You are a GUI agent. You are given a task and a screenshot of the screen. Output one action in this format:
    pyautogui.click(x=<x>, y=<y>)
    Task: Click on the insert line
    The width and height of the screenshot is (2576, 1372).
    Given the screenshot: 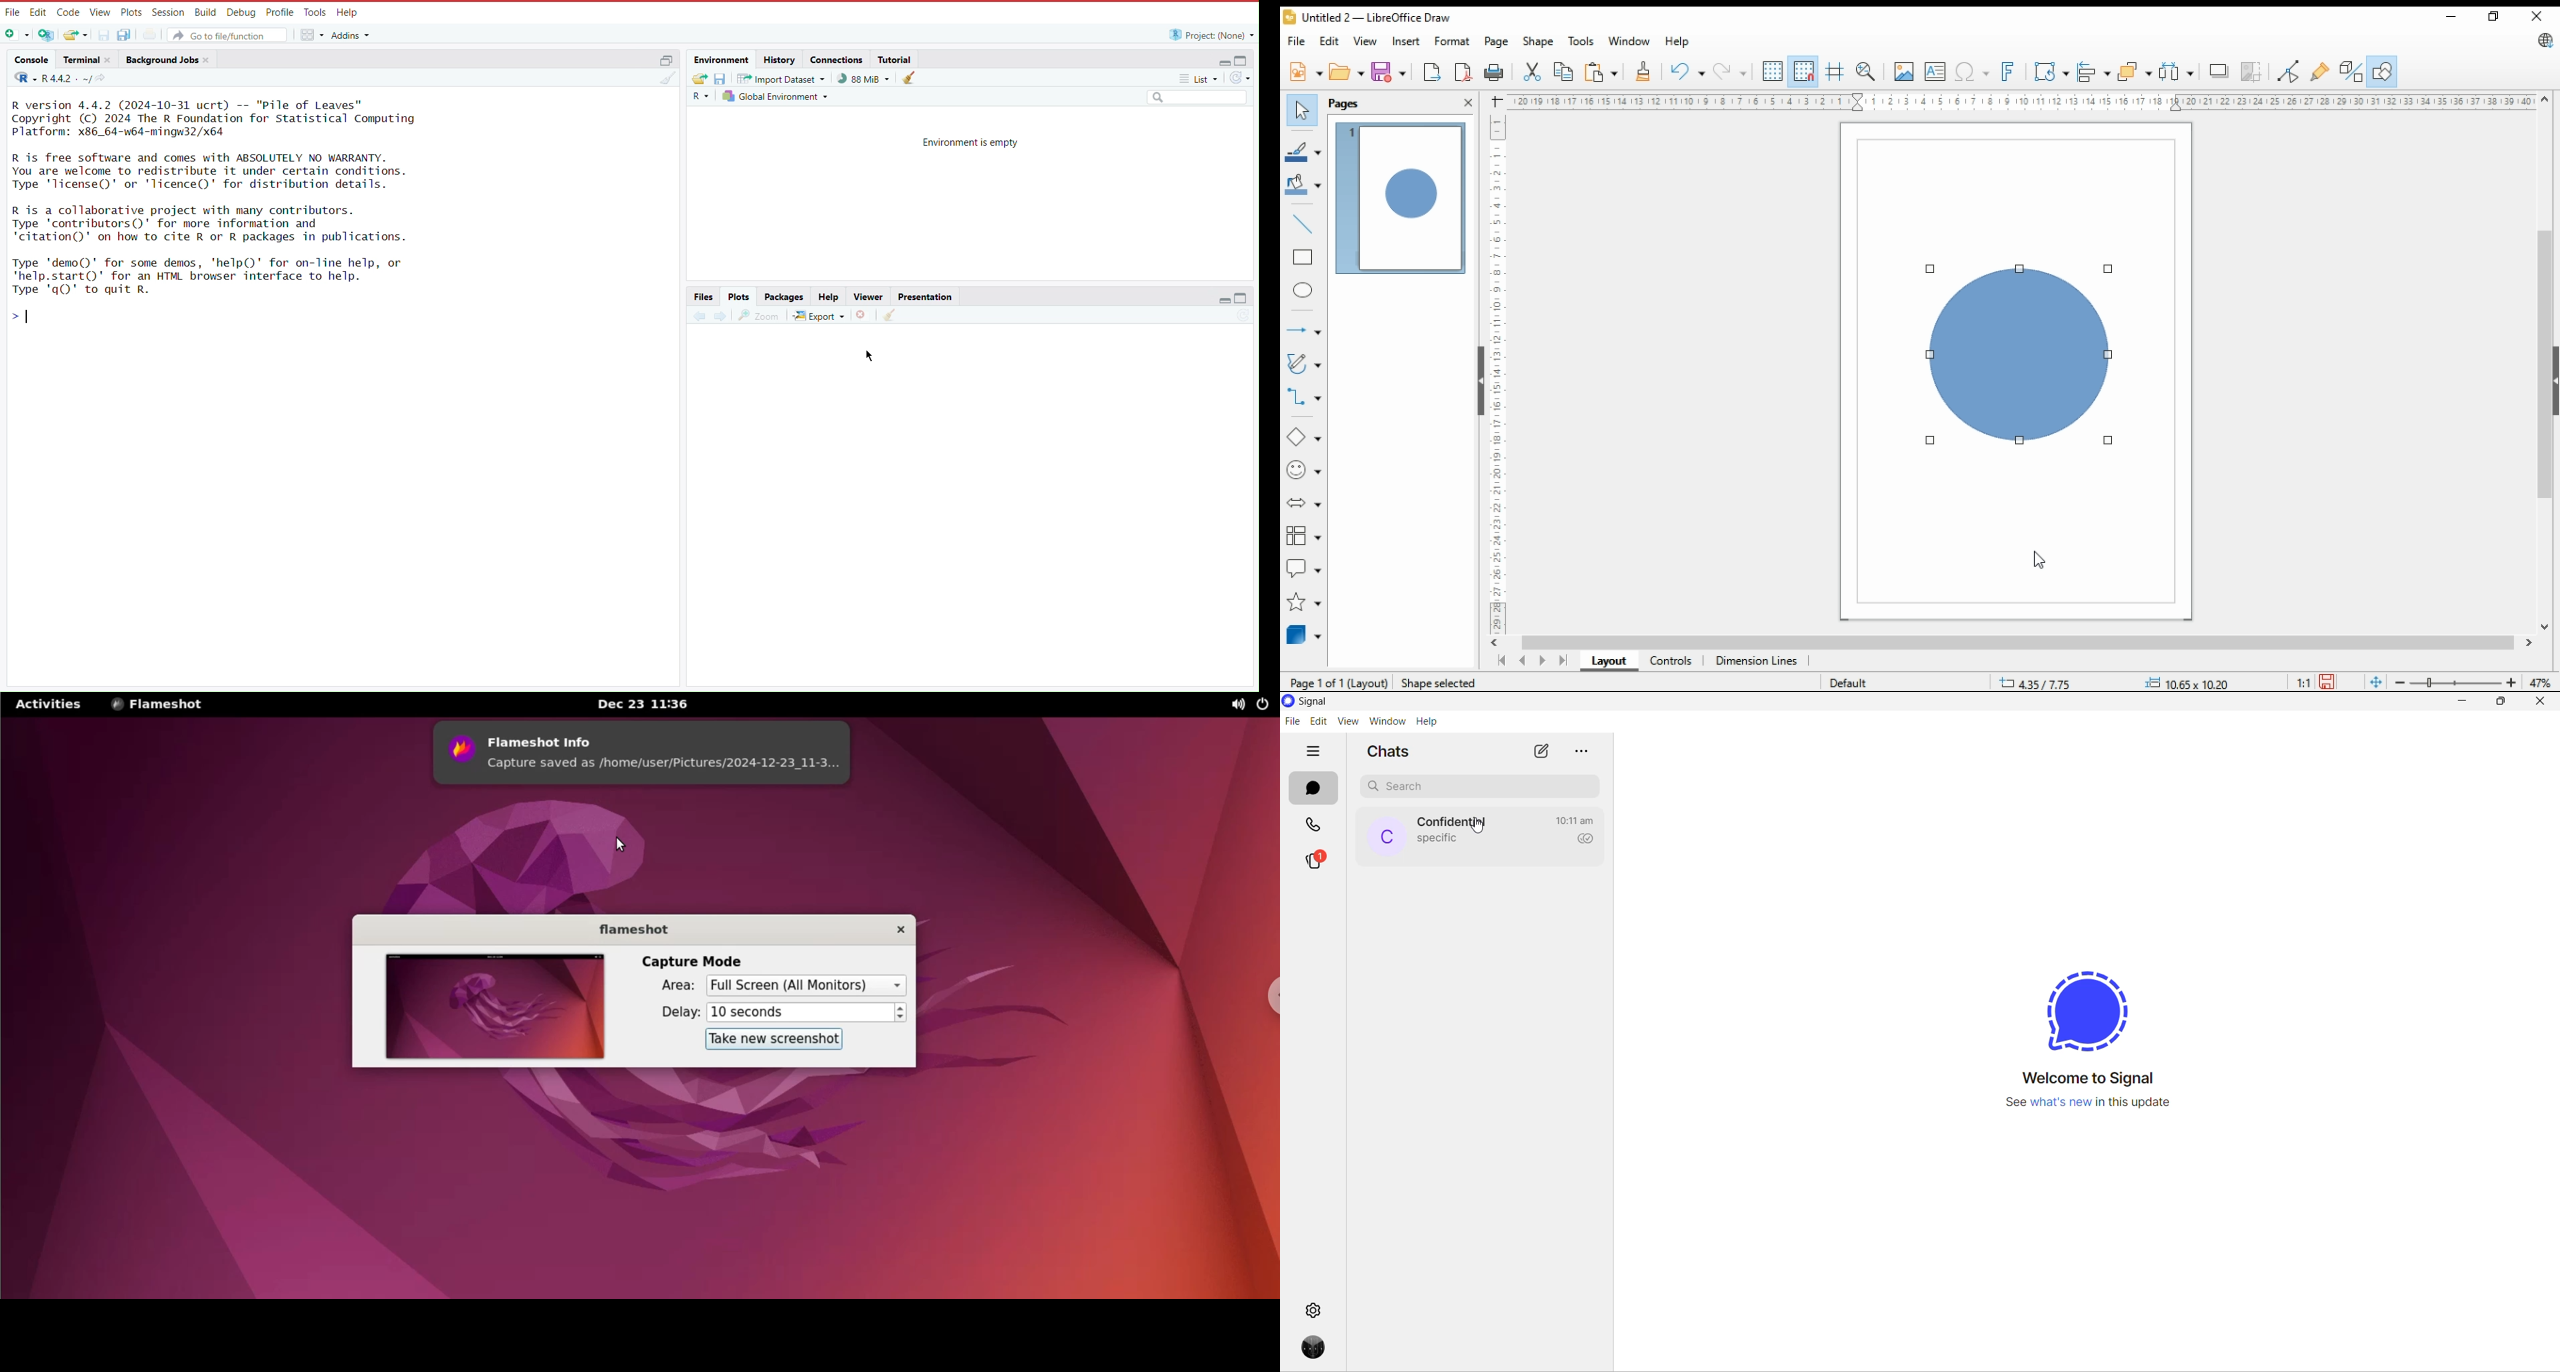 What is the action you would take?
    pyautogui.click(x=1304, y=225)
    